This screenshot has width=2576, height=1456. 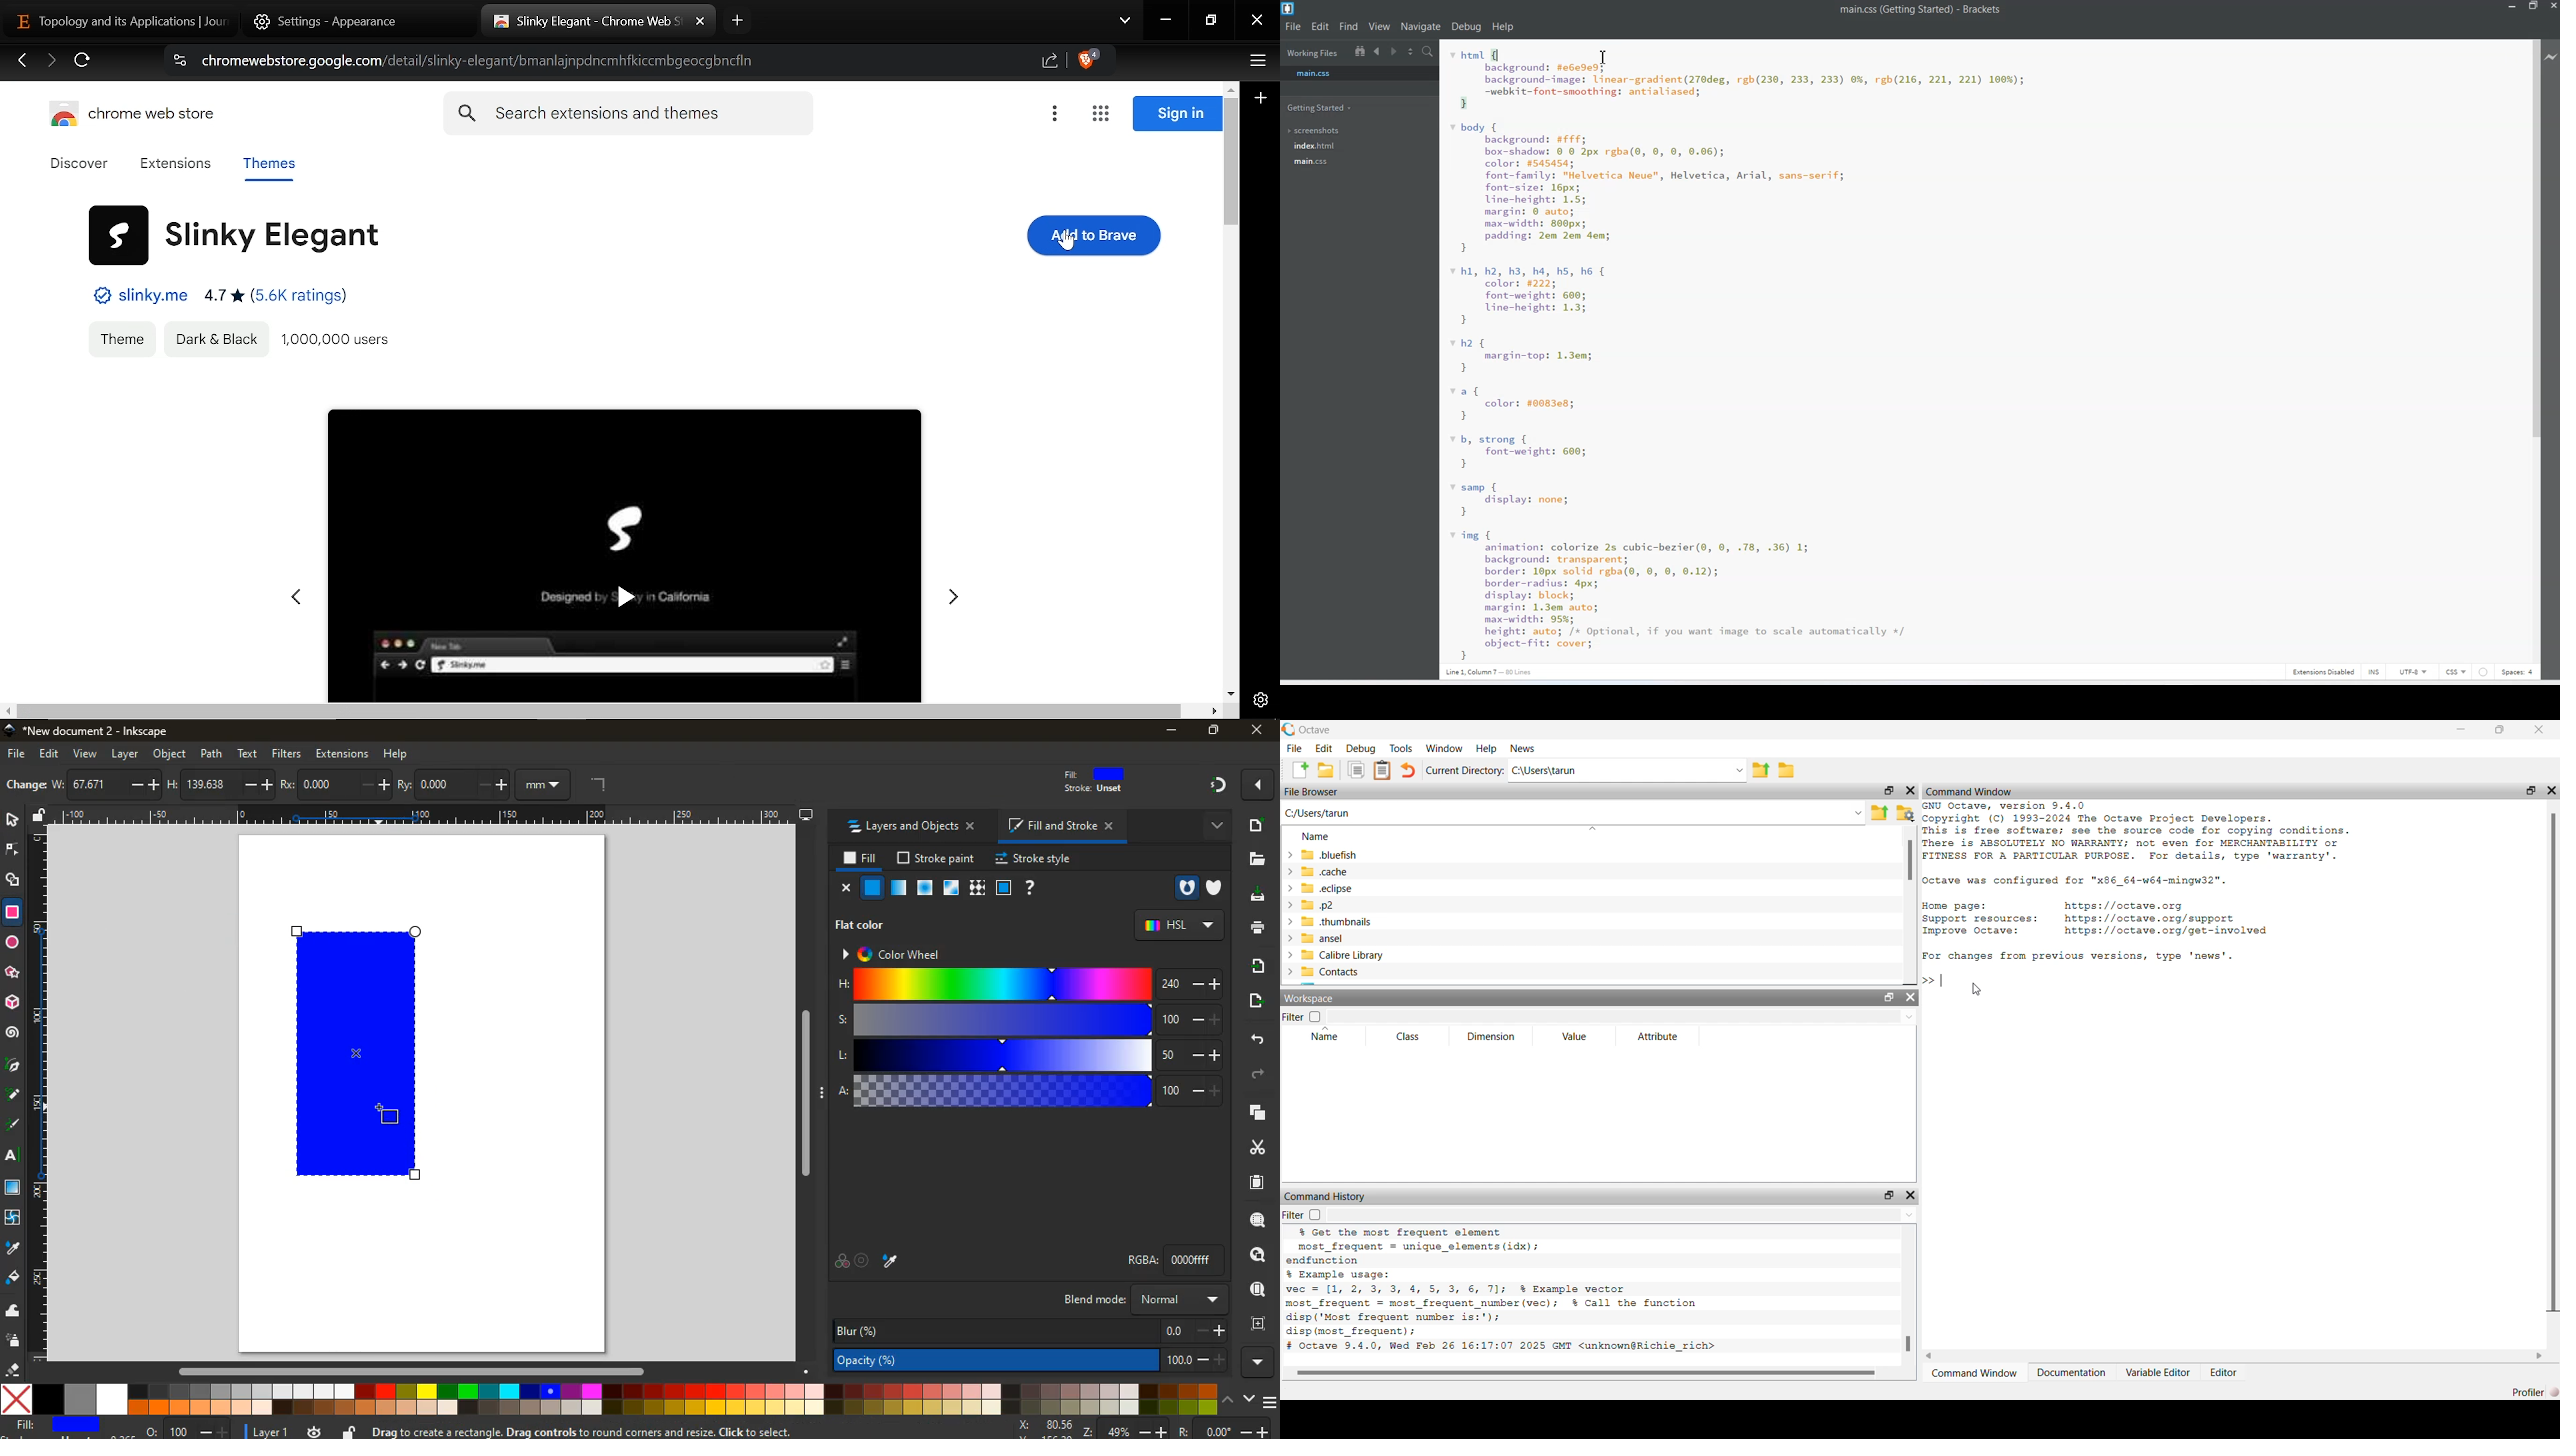 What do you see at coordinates (1318, 905) in the screenshot?
I see `.p2` at bounding box center [1318, 905].